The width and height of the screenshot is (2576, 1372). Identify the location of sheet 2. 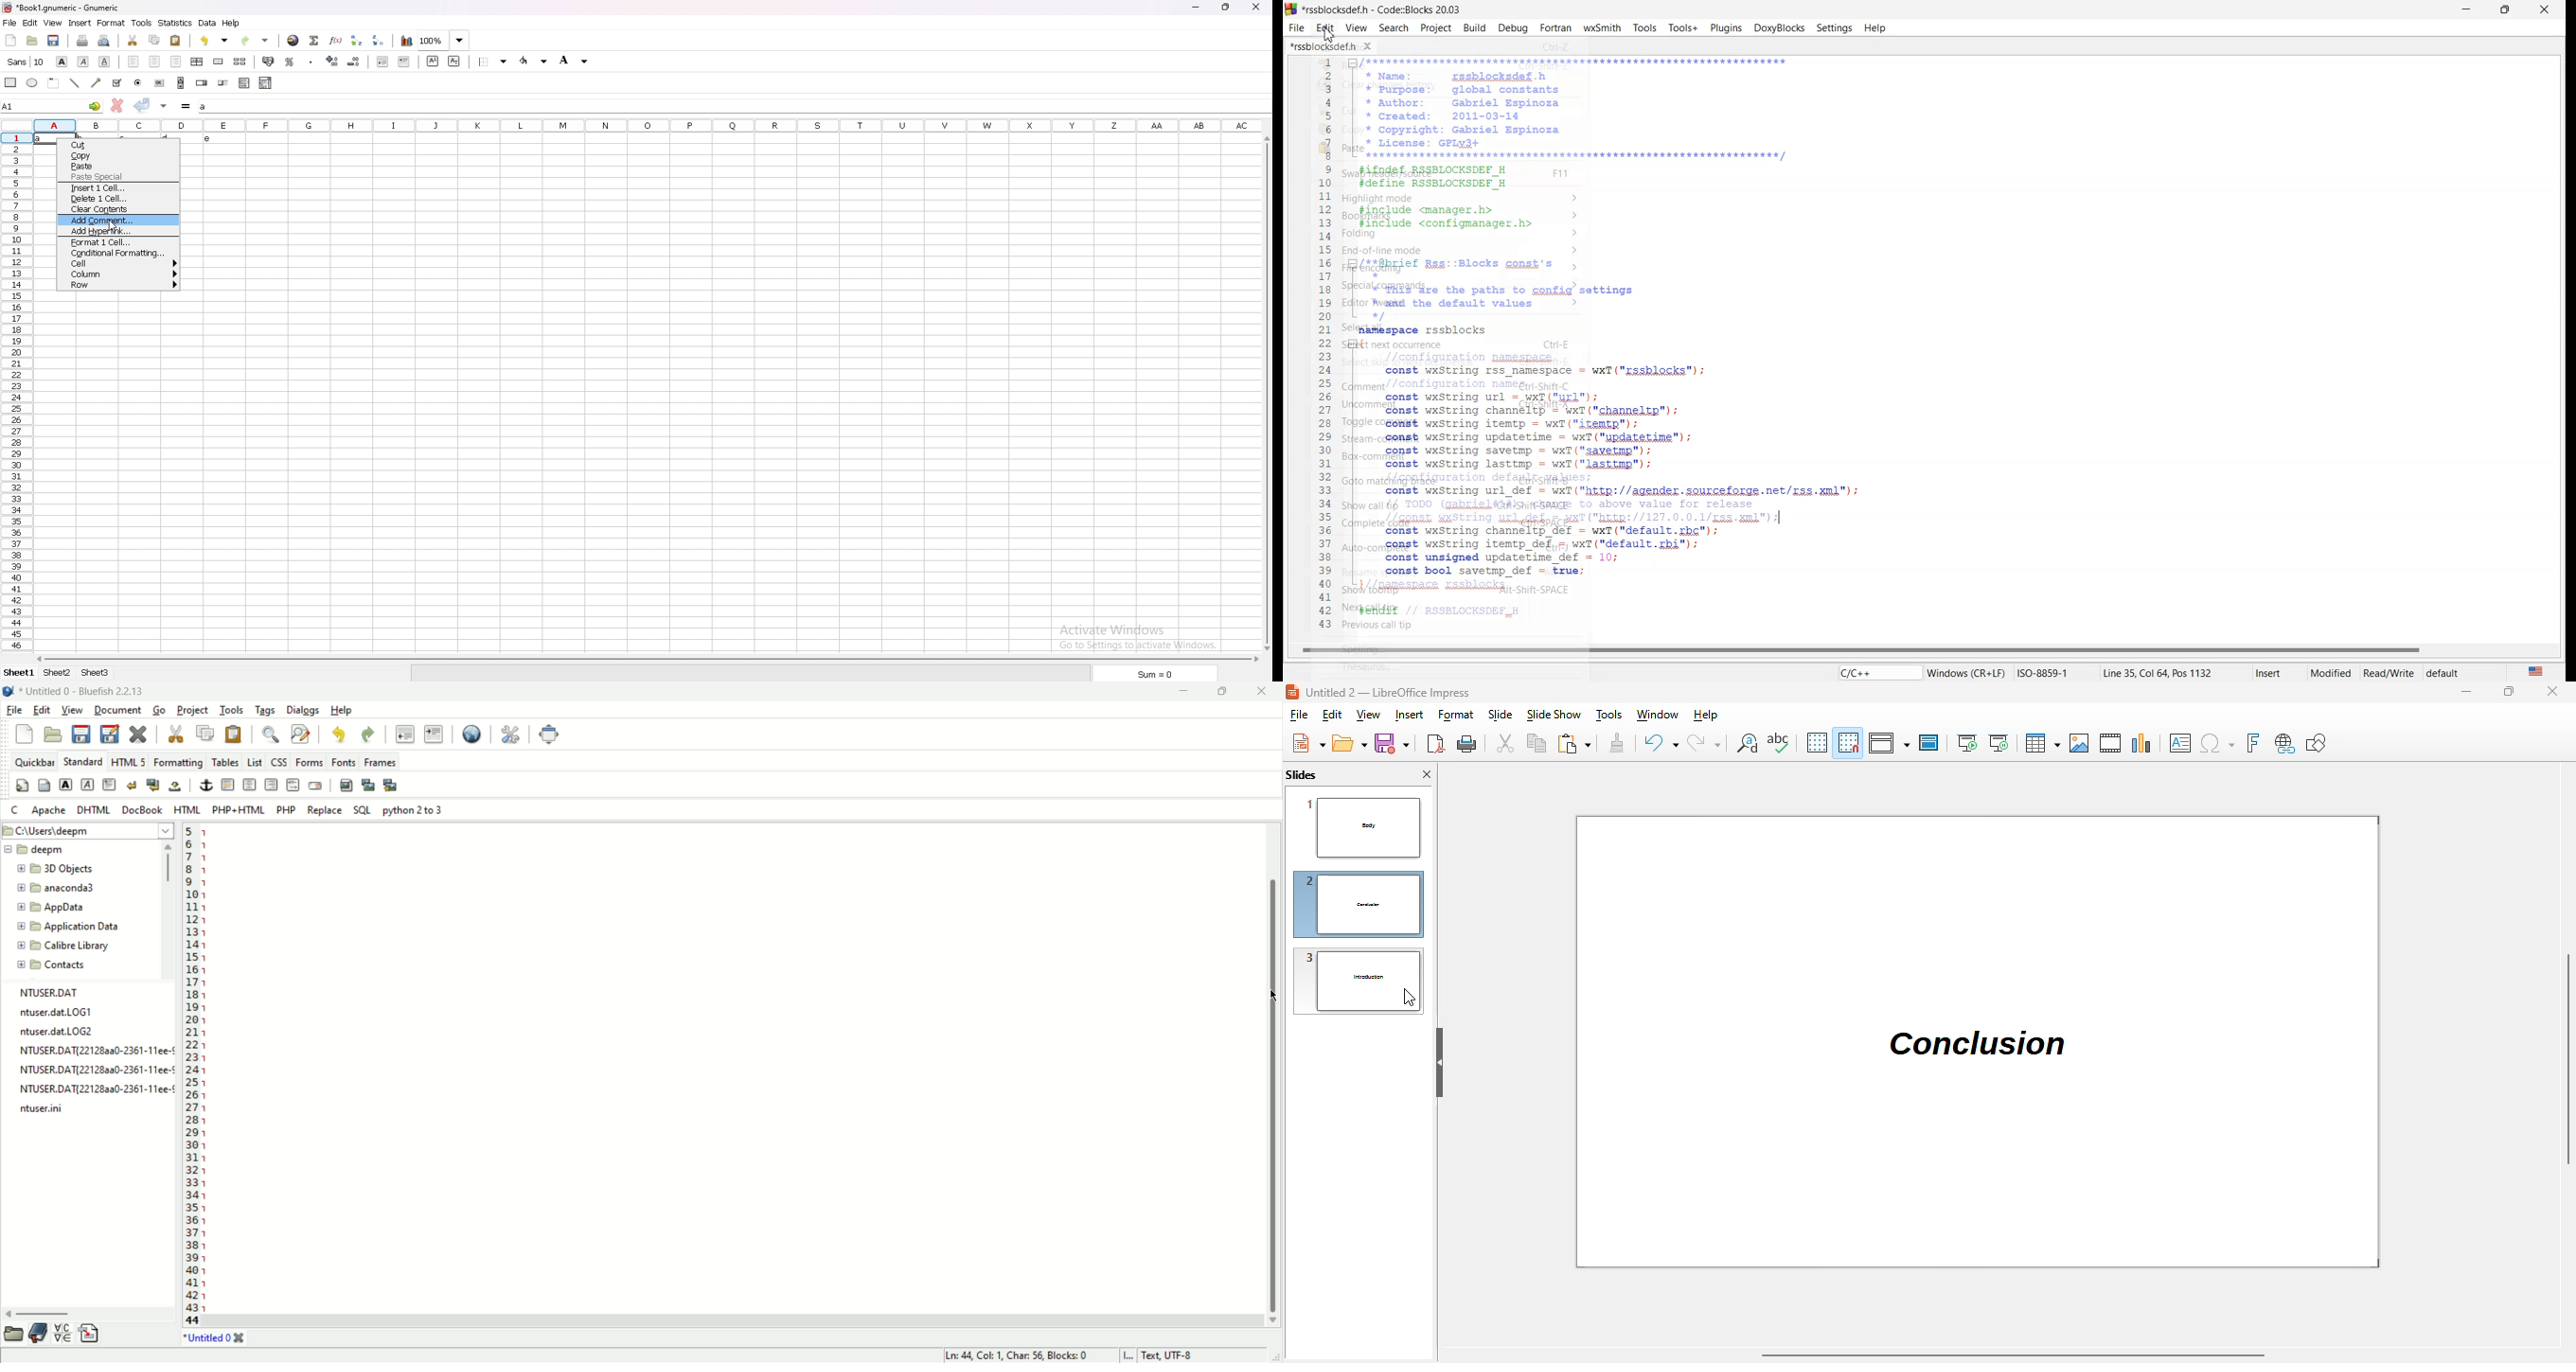
(58, 673).